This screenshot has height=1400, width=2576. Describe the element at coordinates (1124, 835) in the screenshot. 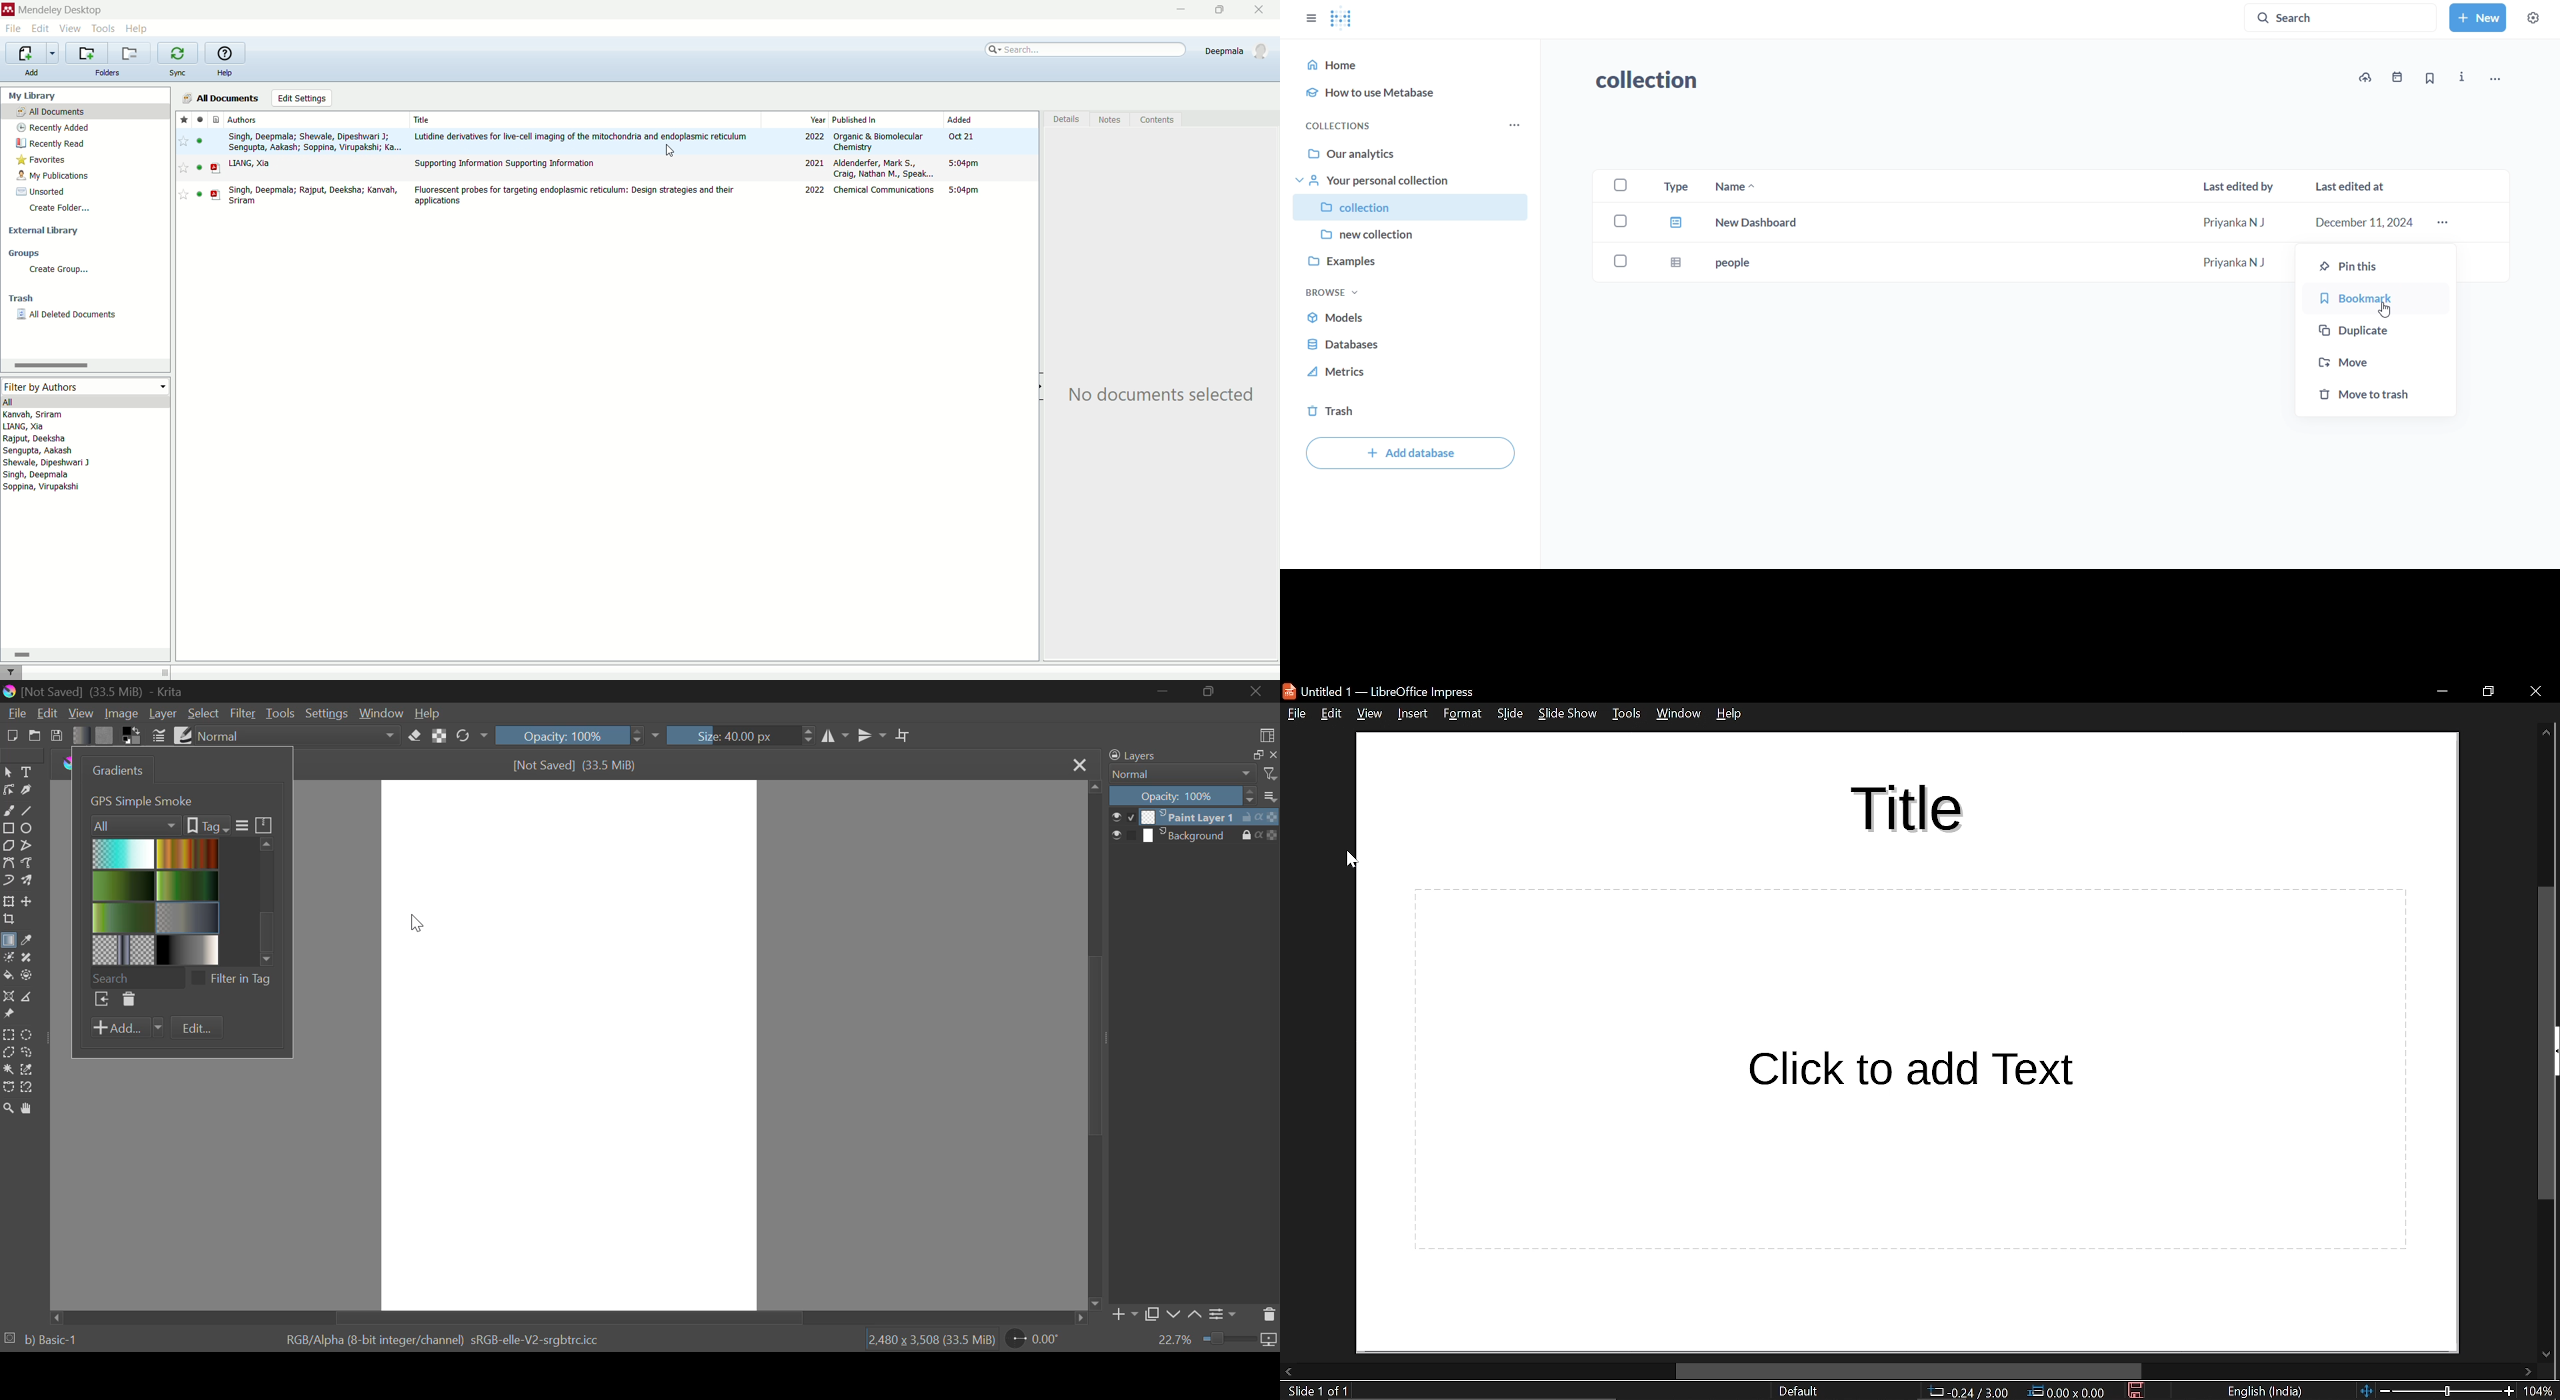

I see `preview` at that location.